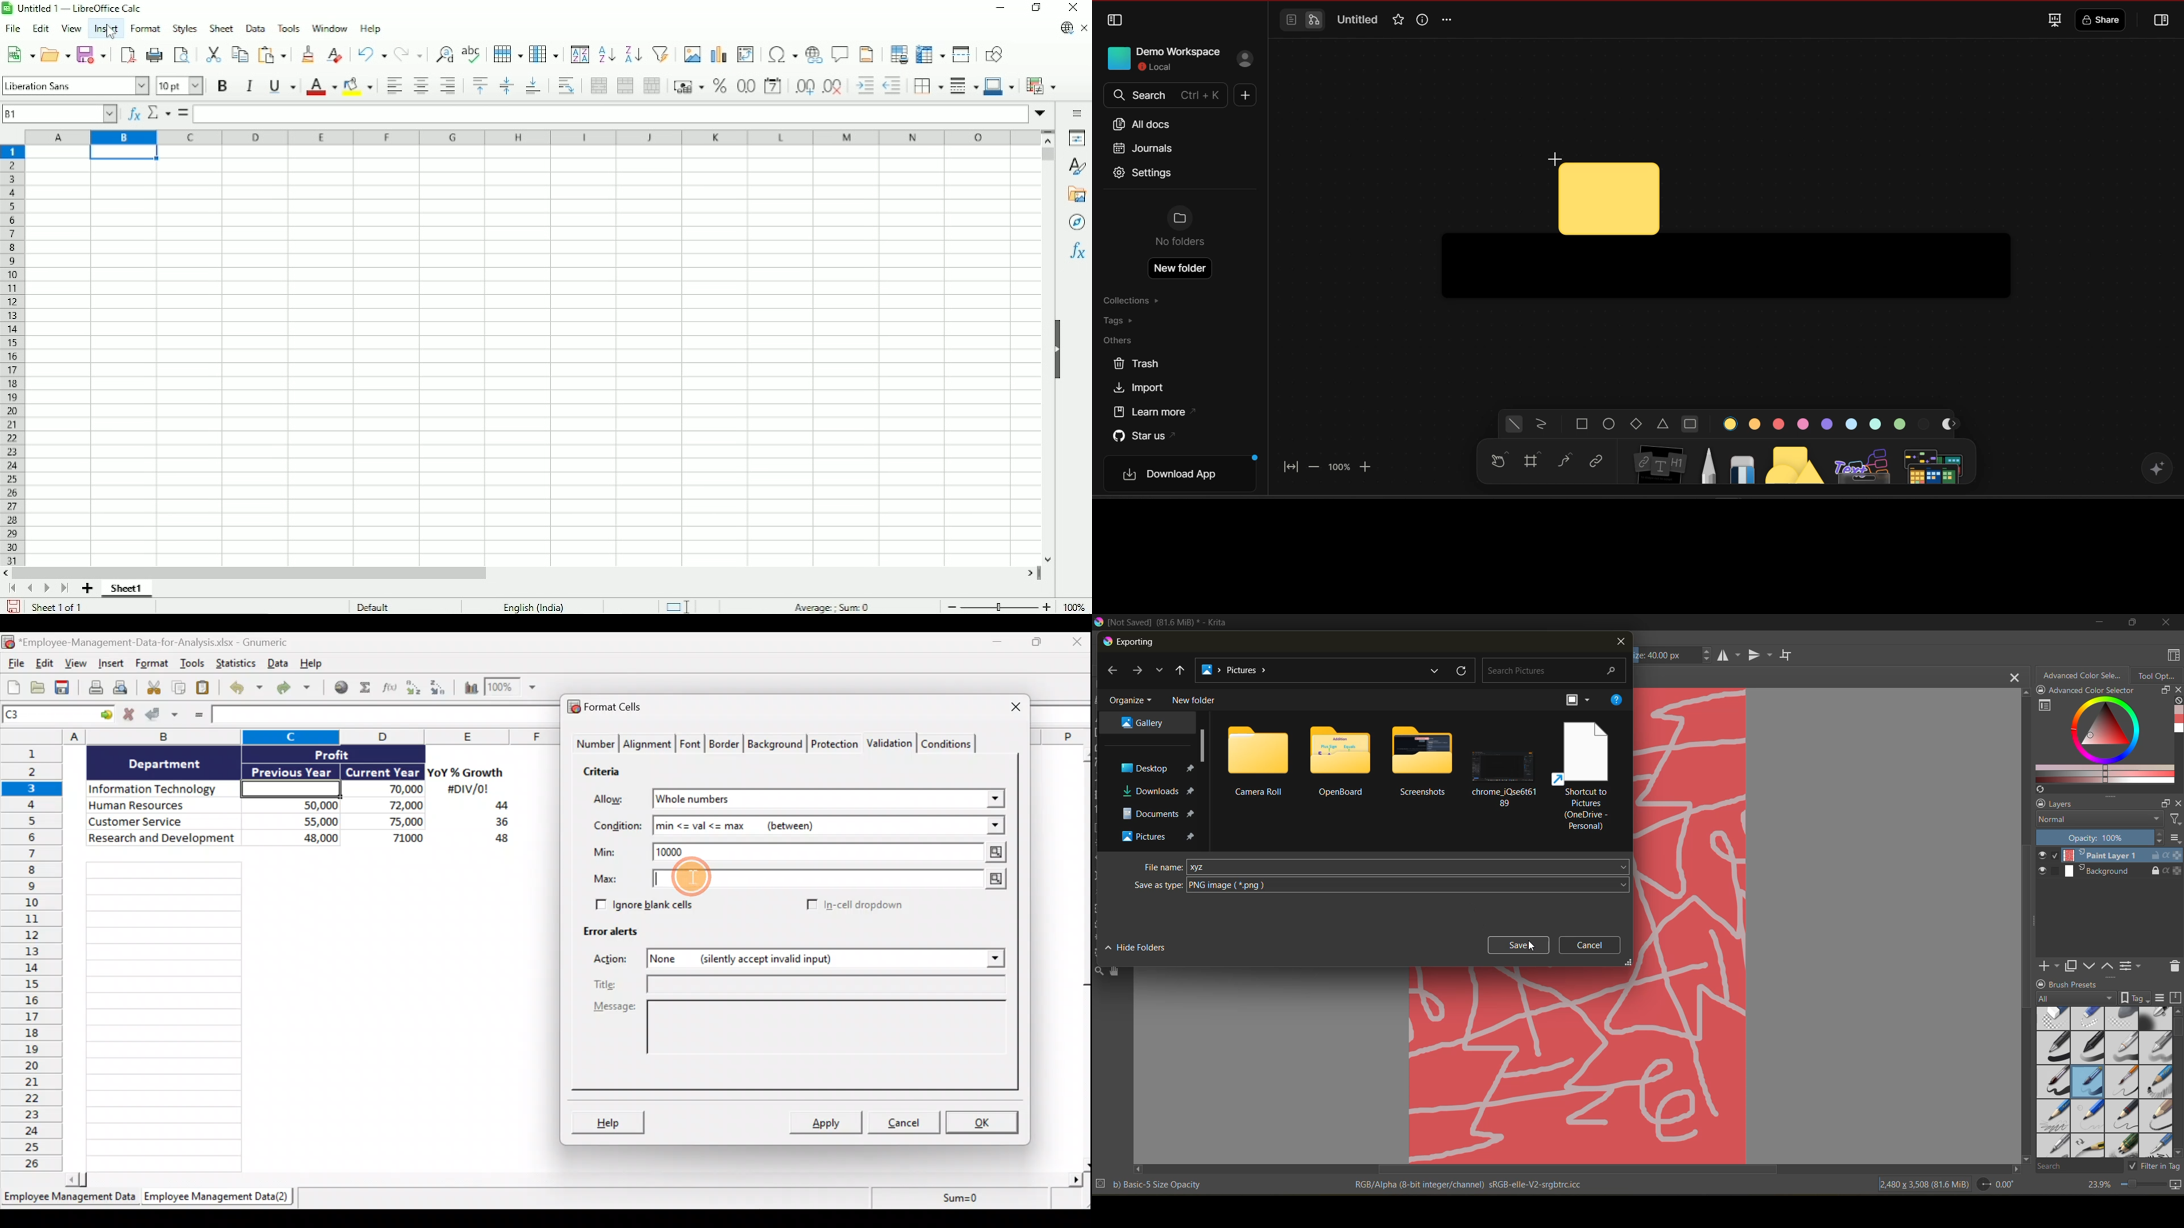  I want to click on View, so click(77, 665).